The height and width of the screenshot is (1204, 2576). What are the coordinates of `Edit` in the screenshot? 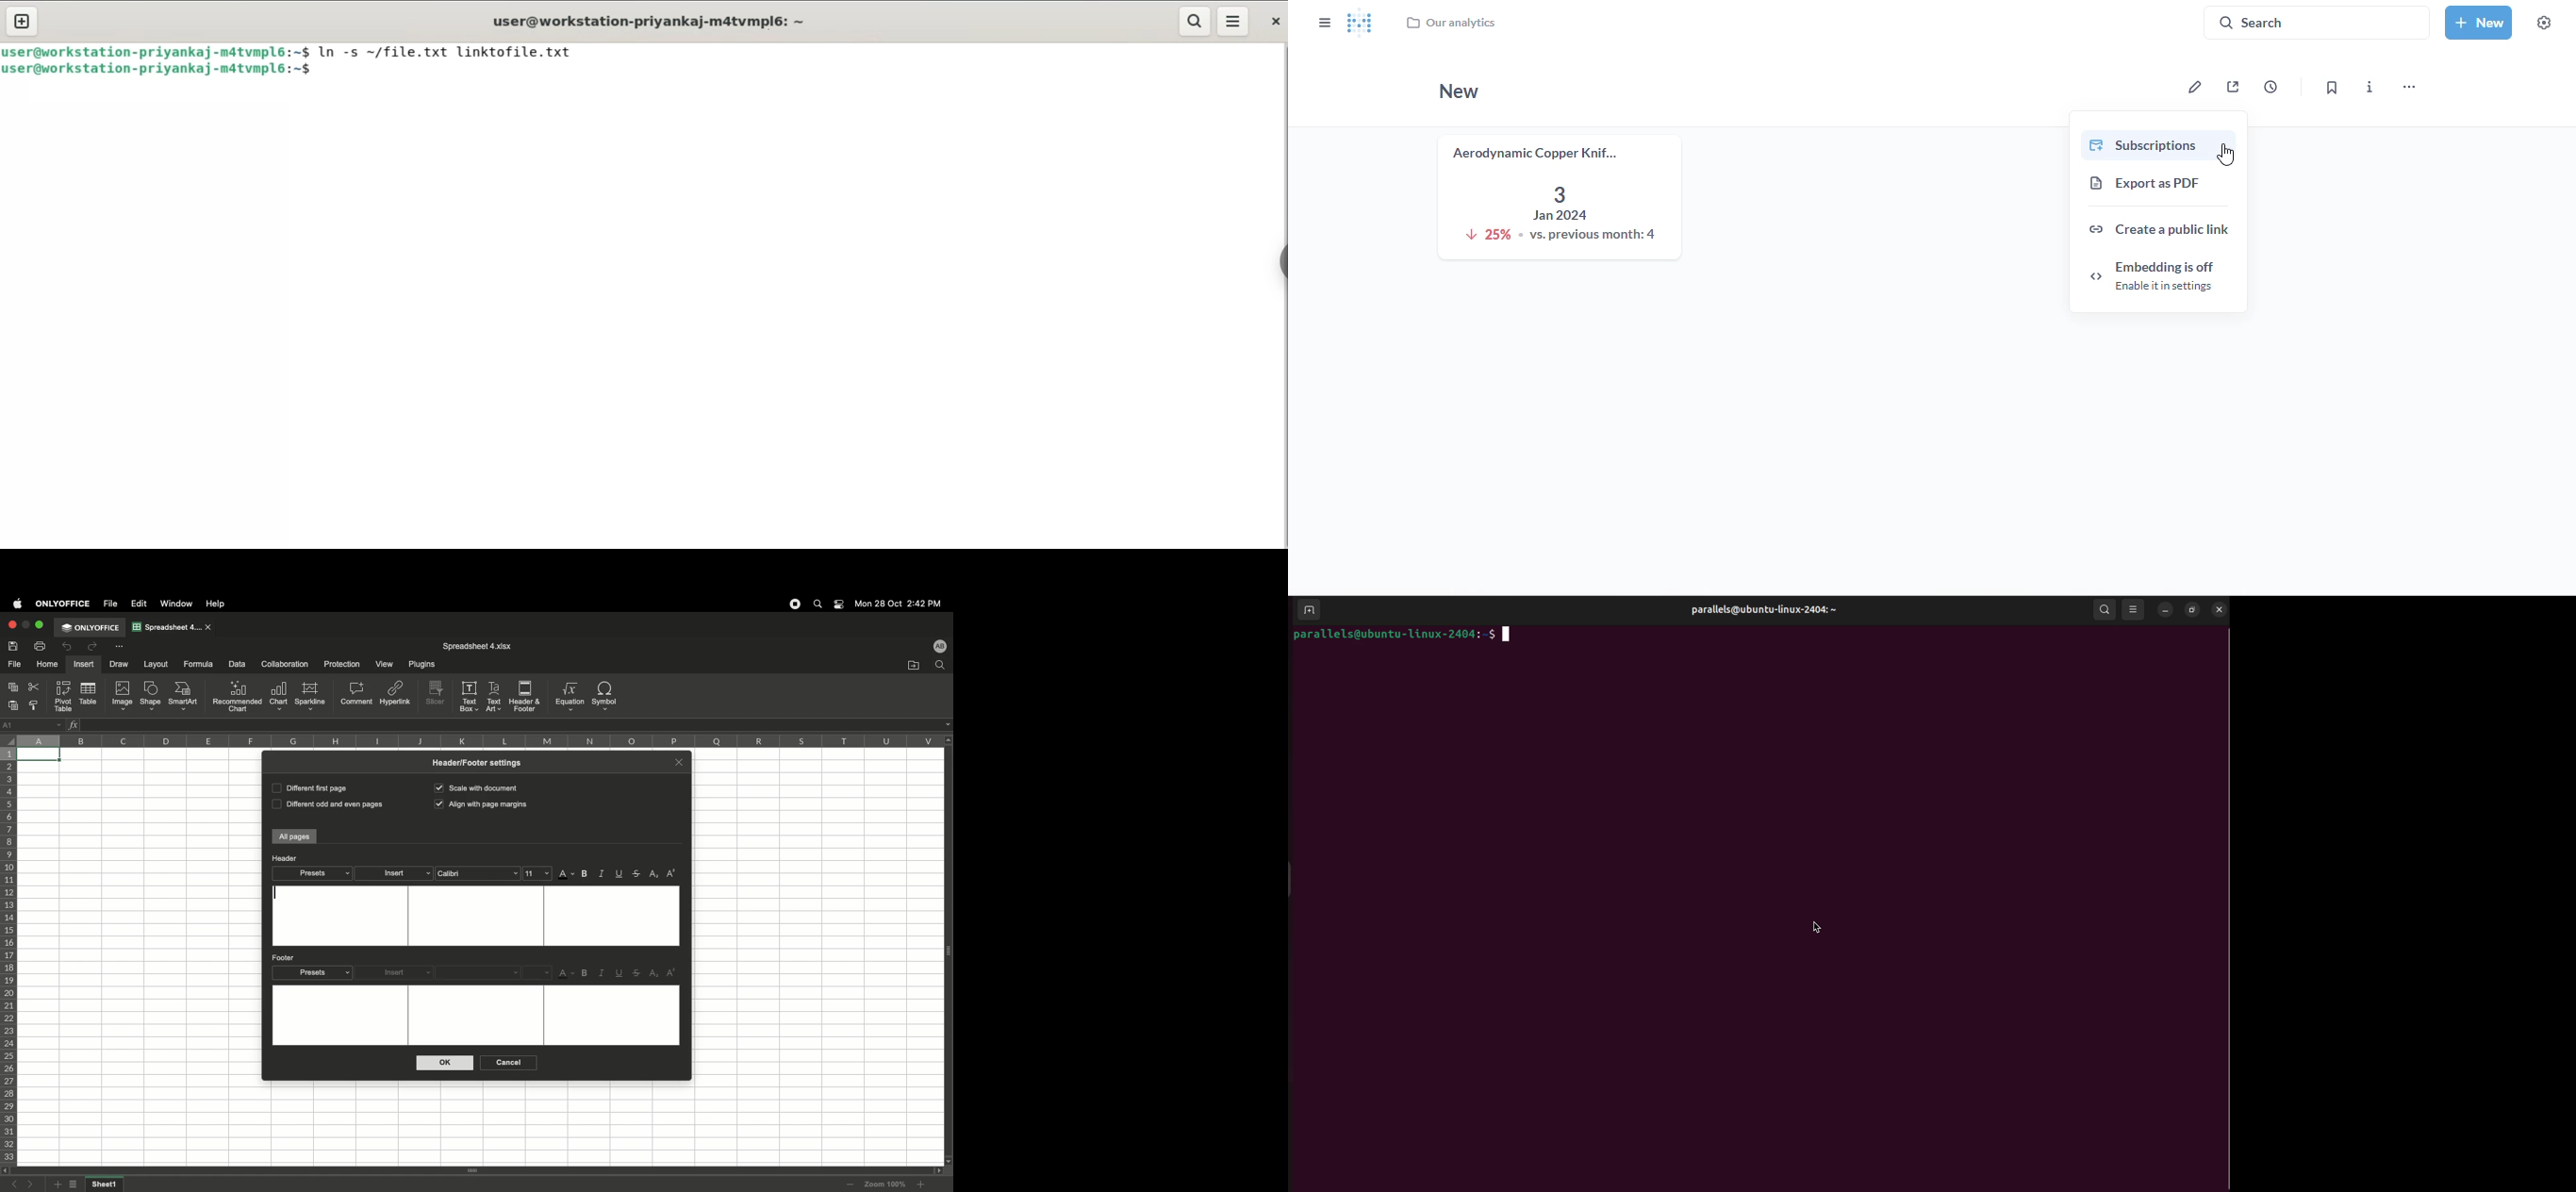 It's located at (140, 604).